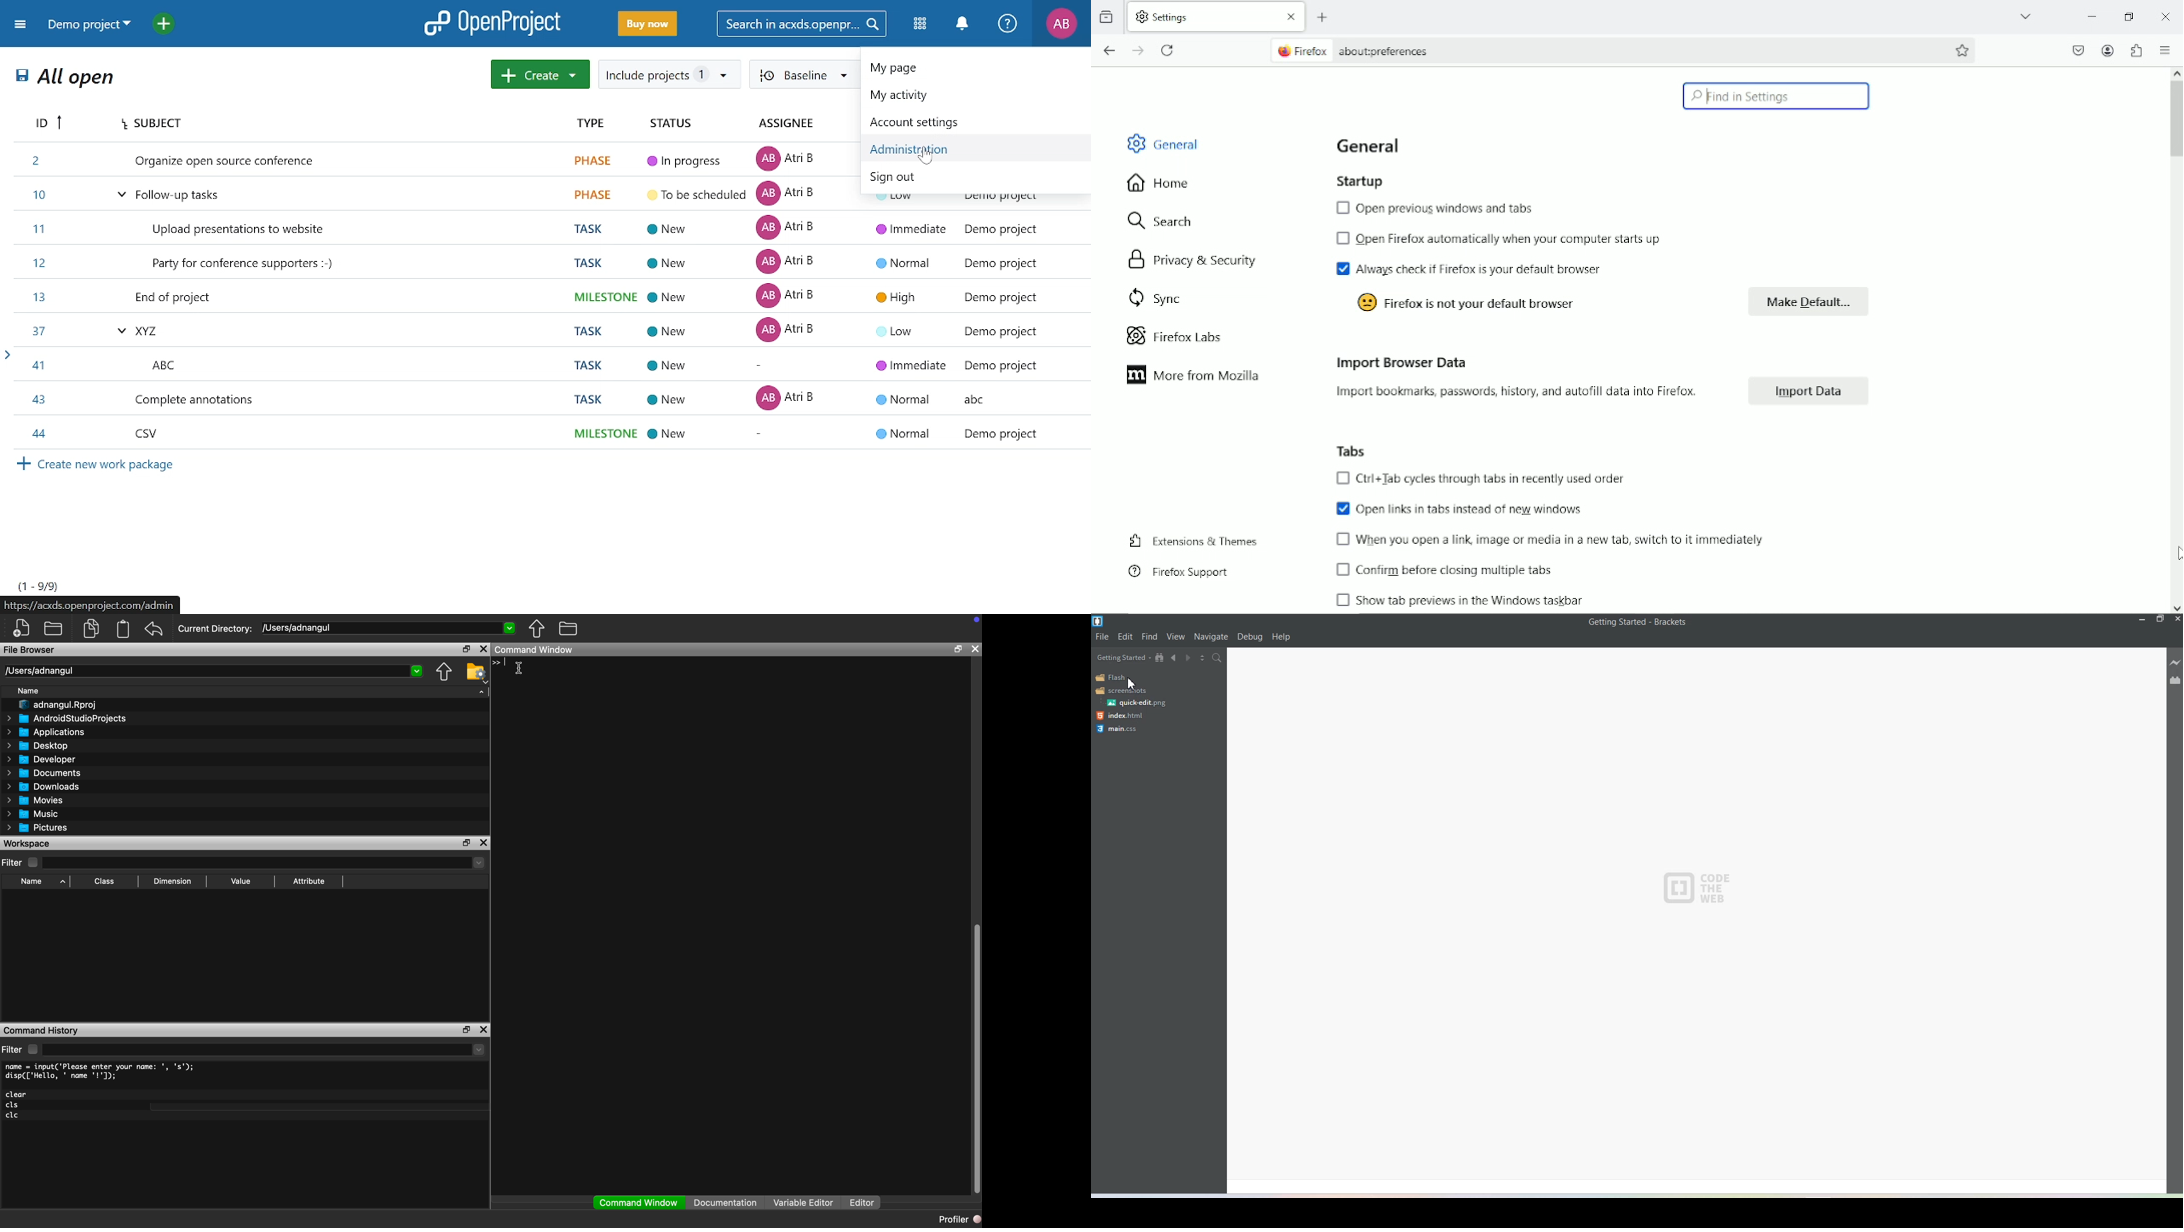 This screenshot has height=1232, width=2184. What do you see at coordinates (467, 842) in the screenshot?
I see `maximize` at bounding box center [467, 842].